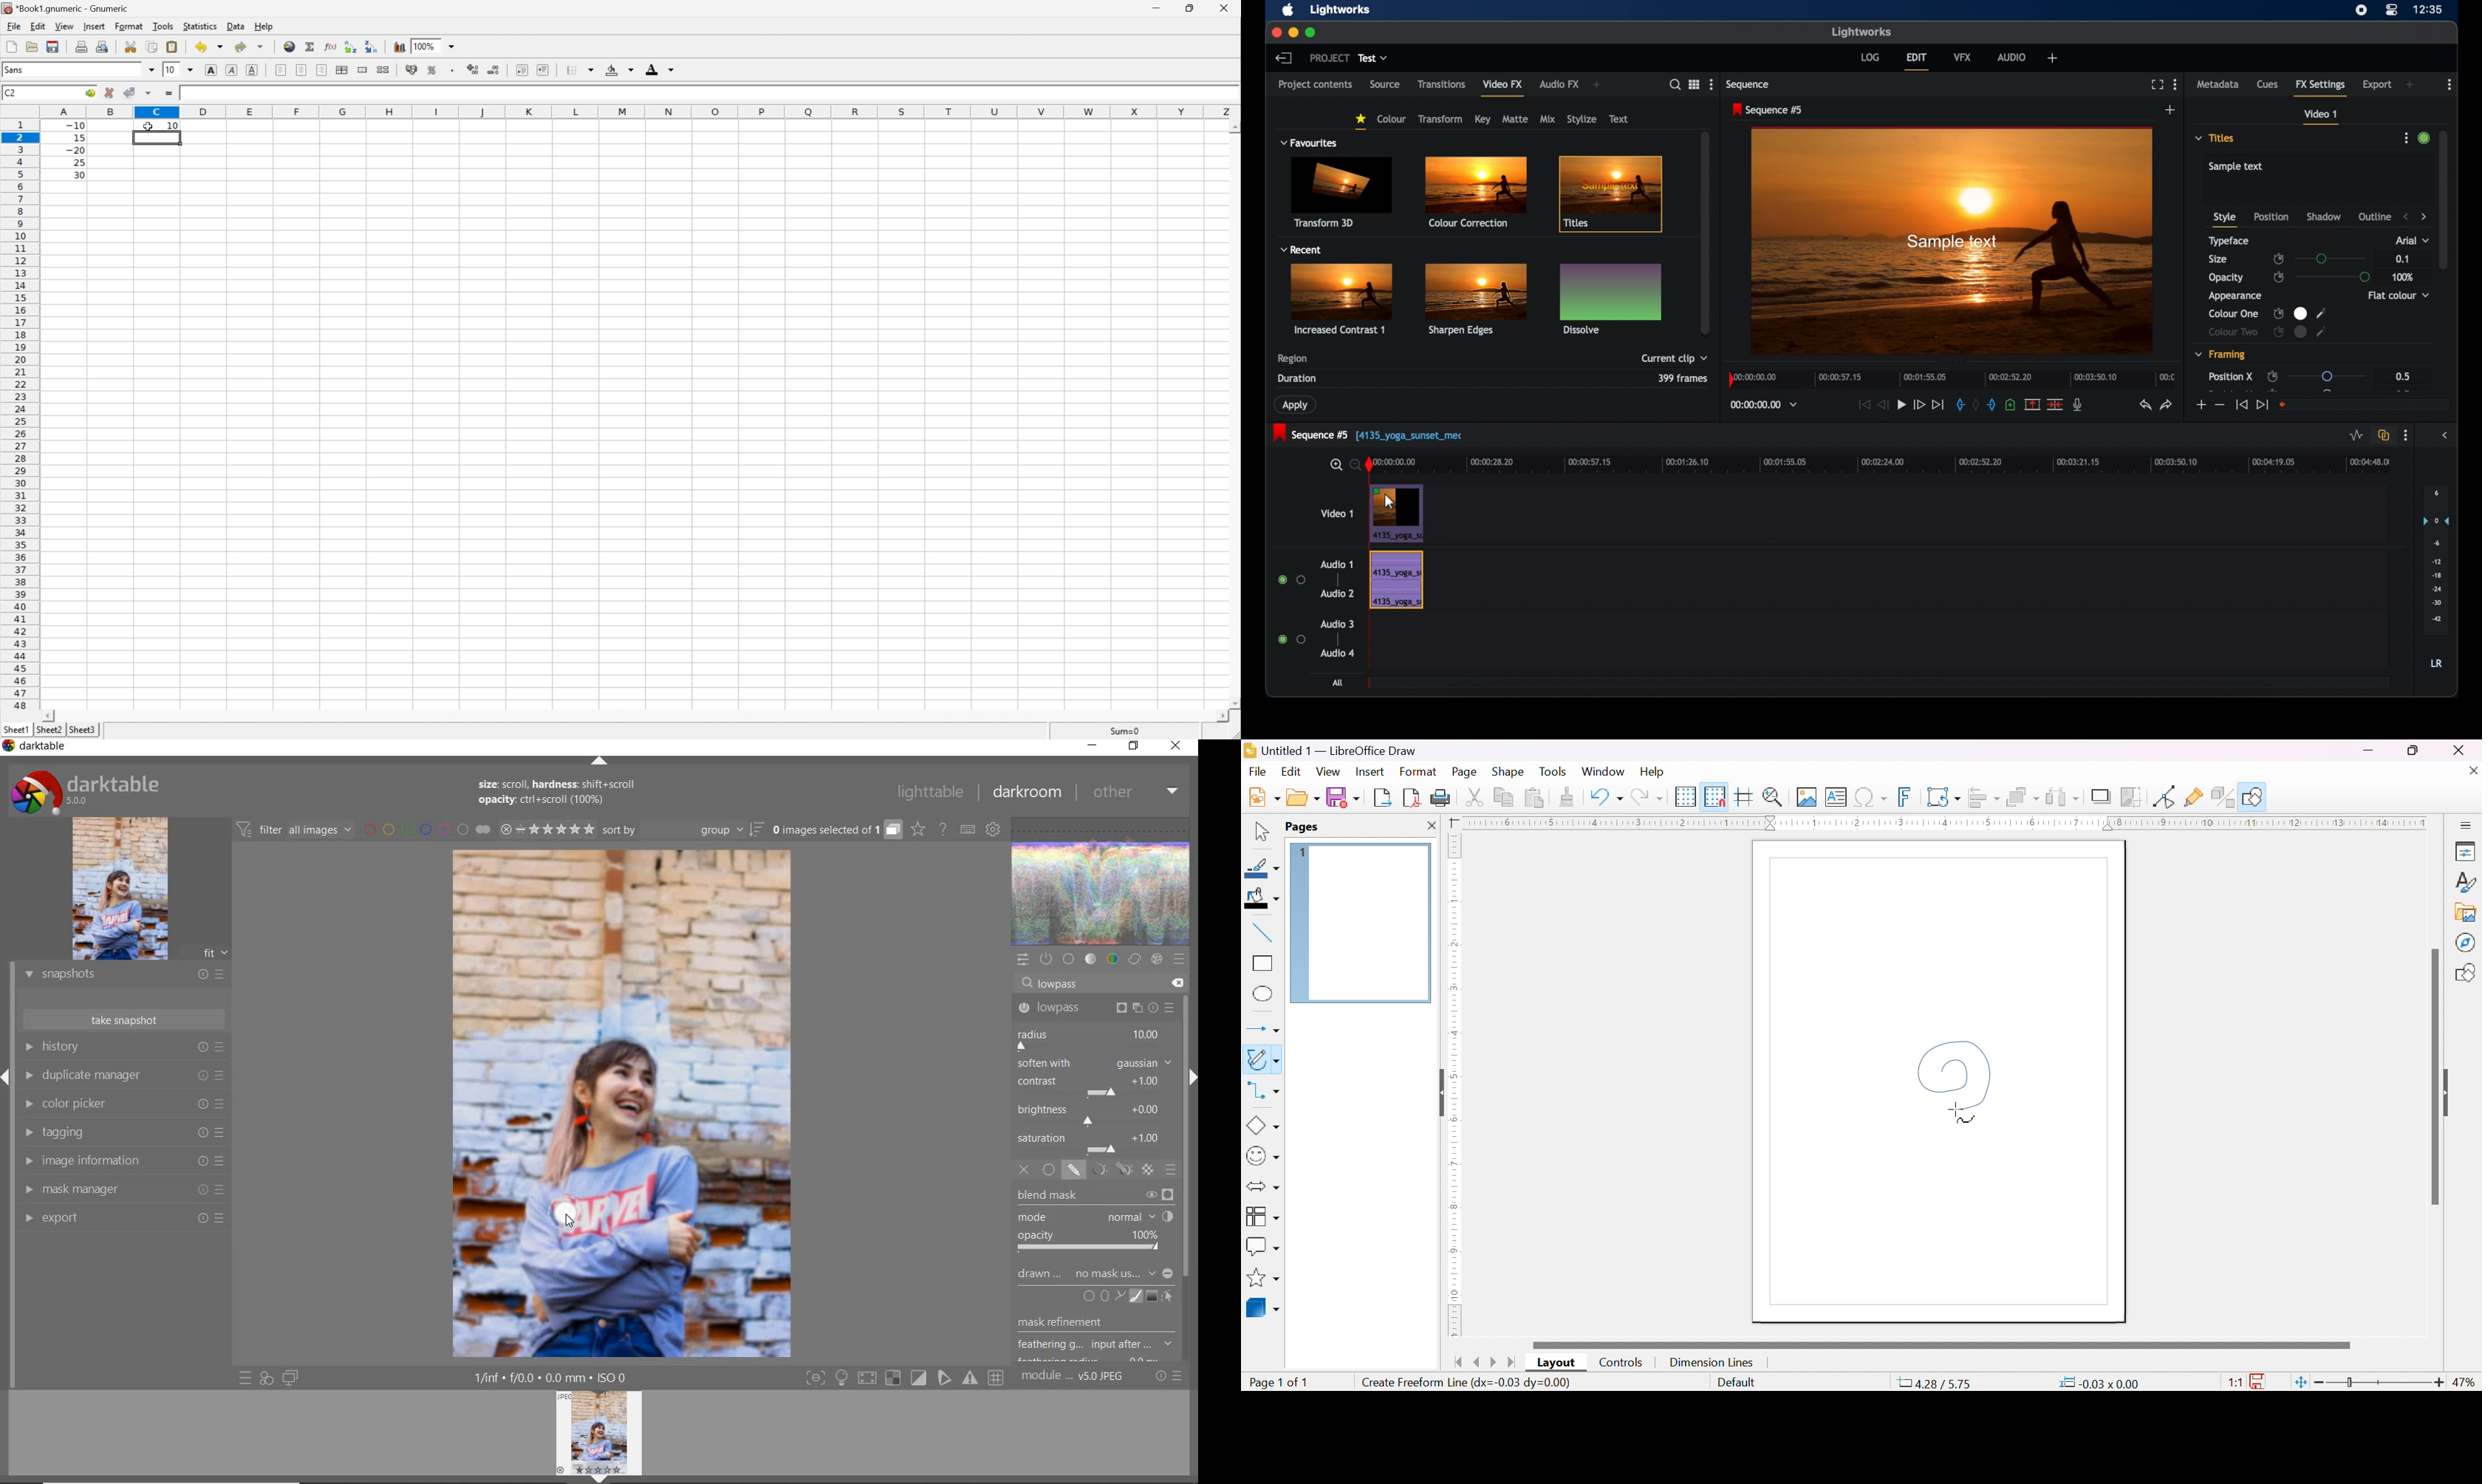 This screenshot has height=1484, width=2492. I want to click on layout, so click(1558, 1362).